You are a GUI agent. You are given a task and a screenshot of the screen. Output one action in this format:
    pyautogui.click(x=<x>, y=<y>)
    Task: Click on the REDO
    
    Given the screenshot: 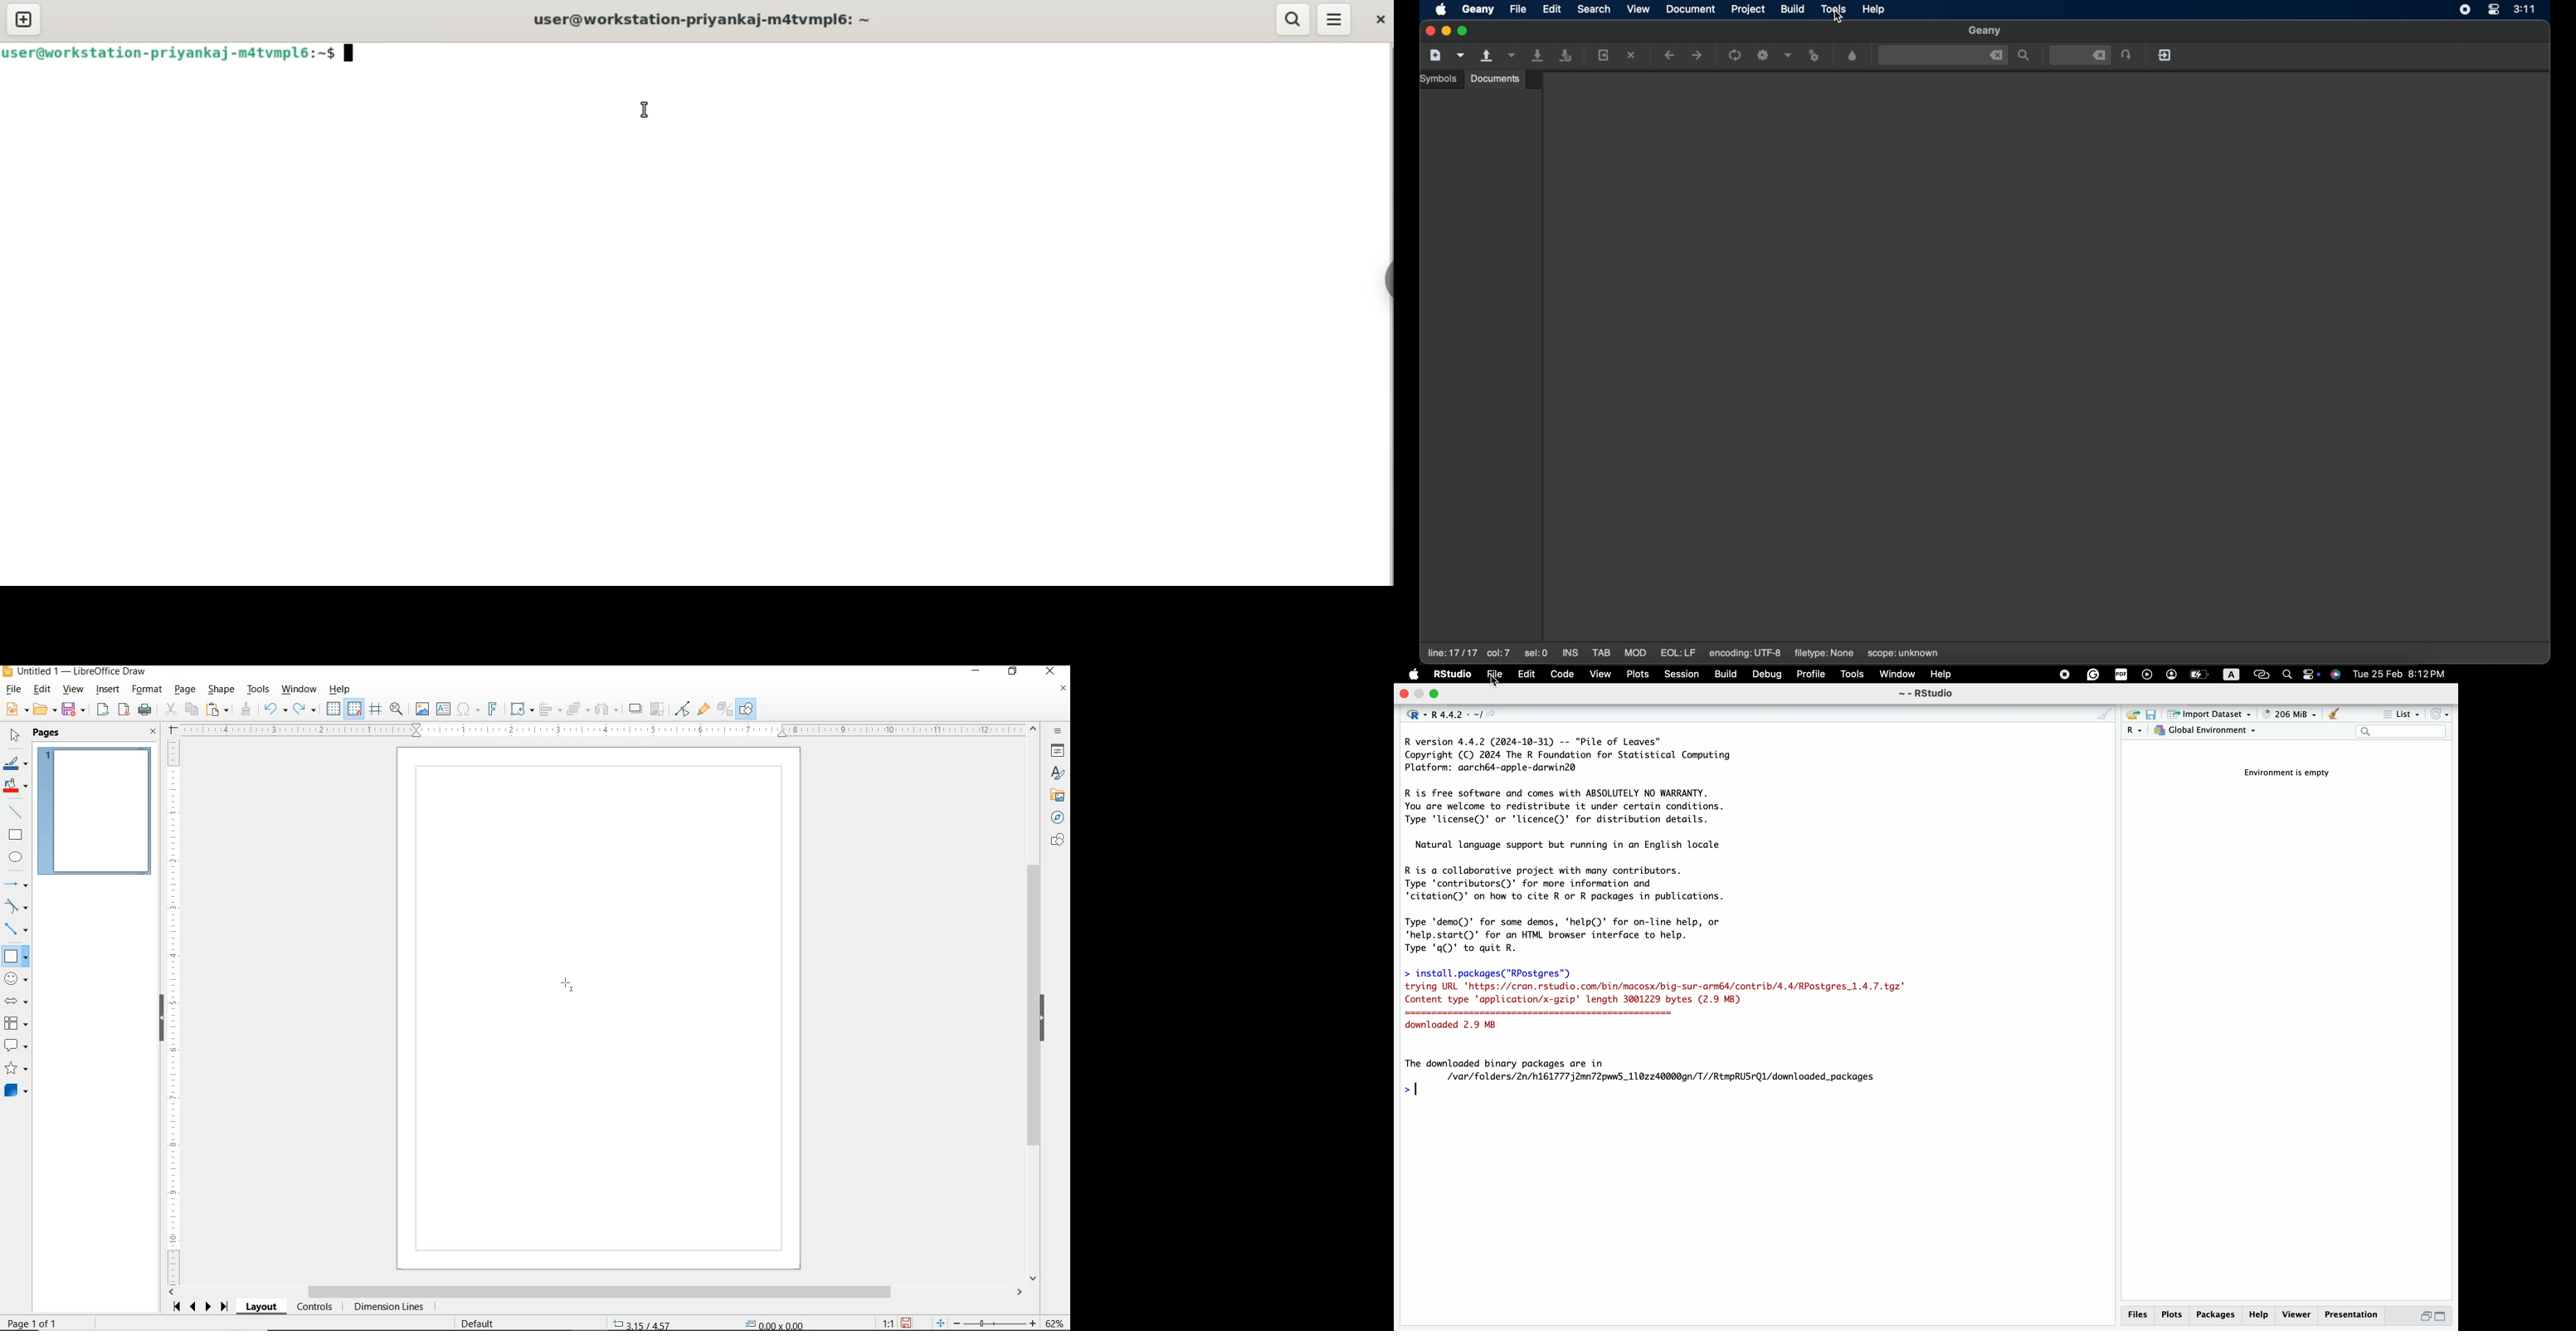 What is the action you would take?
    pyautogui.click(x=308, y=709)
    